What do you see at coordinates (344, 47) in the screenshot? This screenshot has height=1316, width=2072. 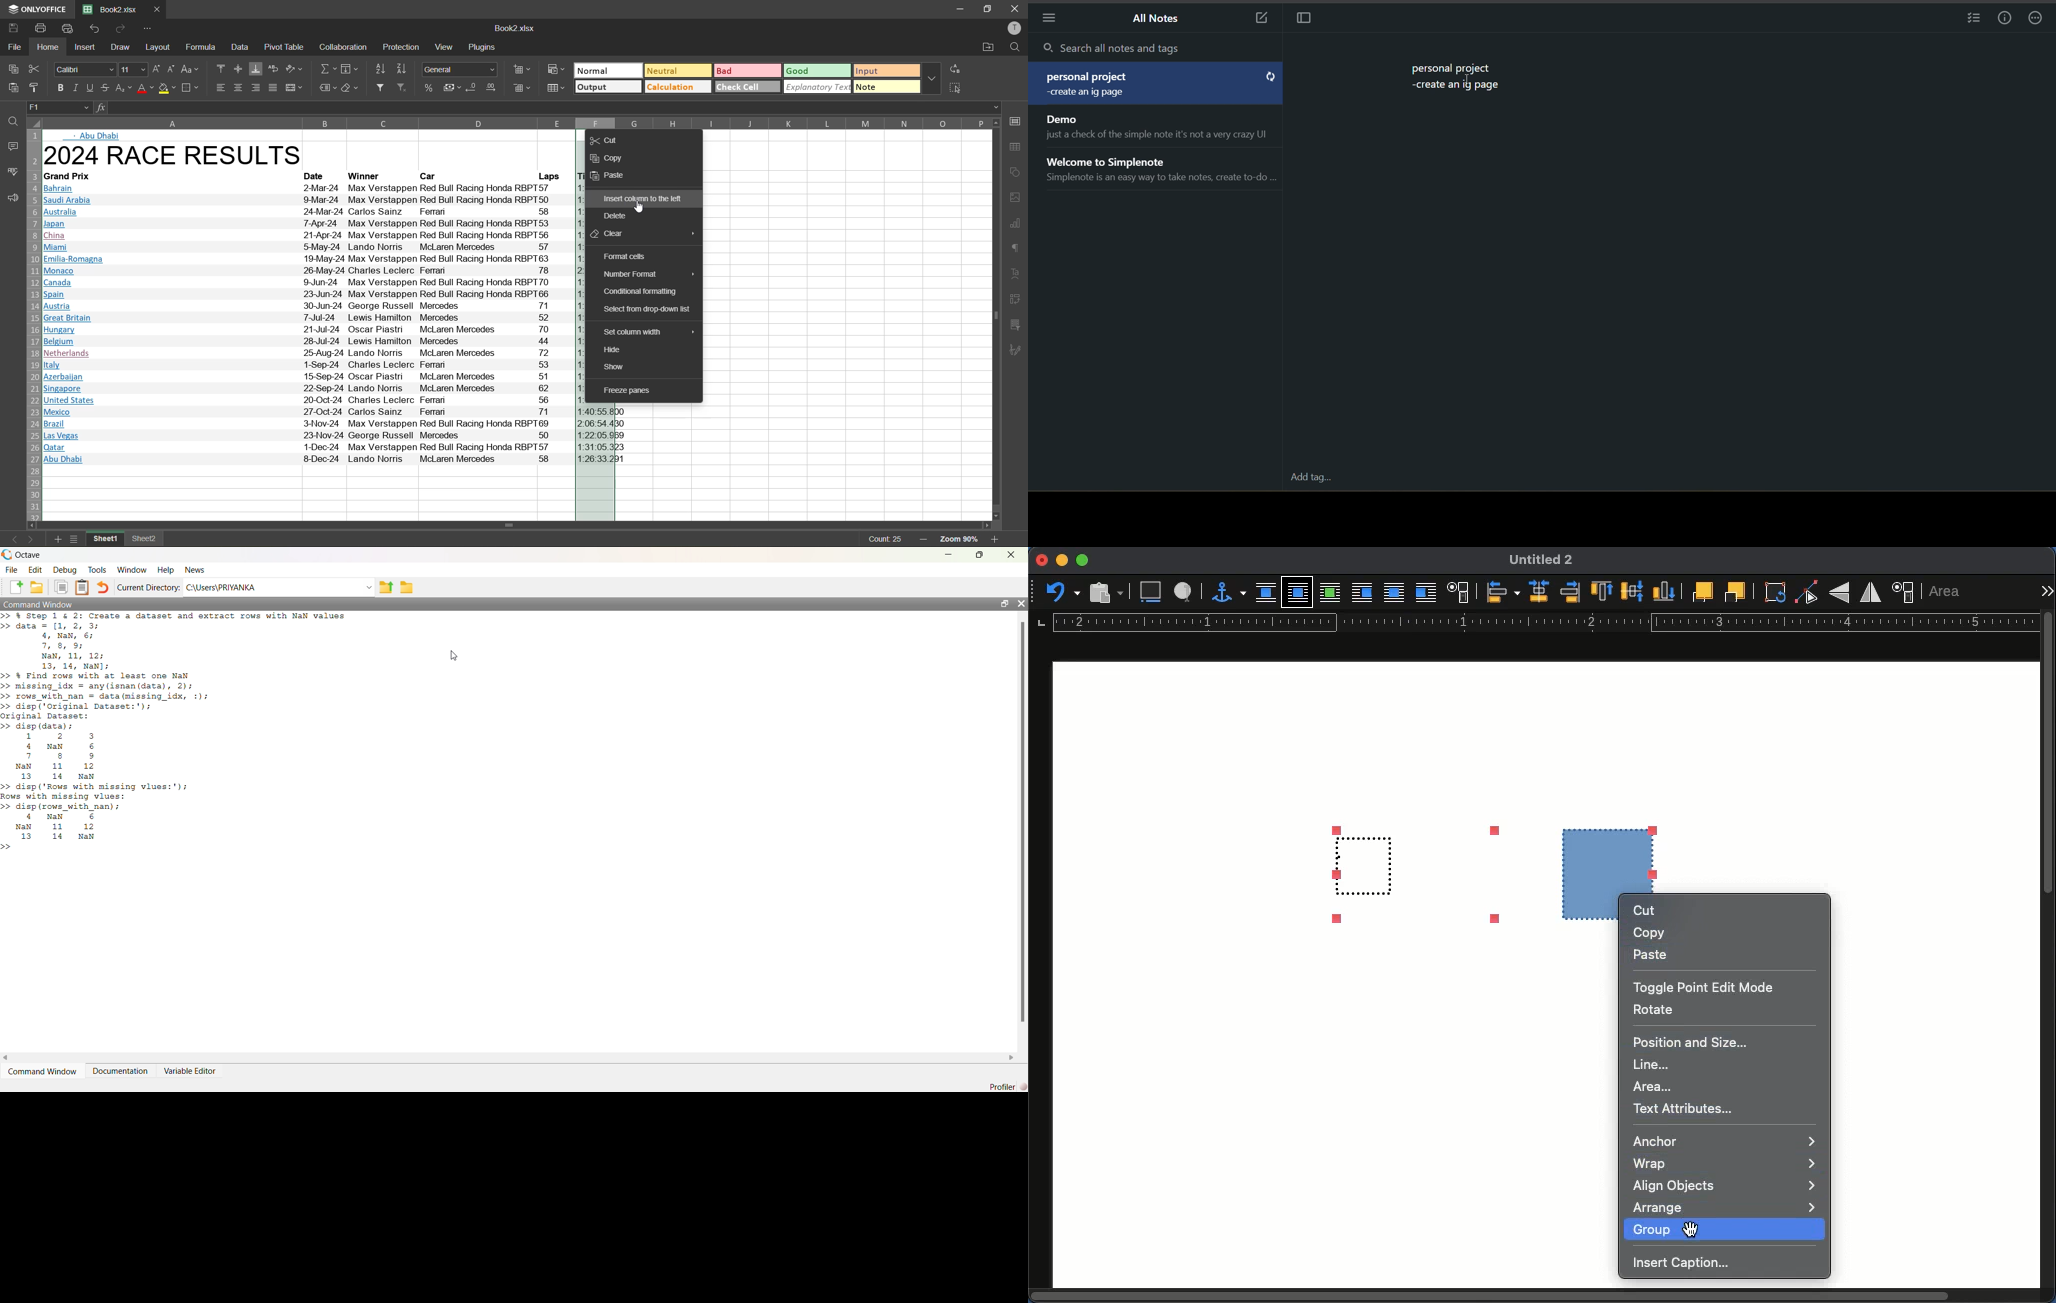 I see `collaboration` at bounding box center [344, 47].